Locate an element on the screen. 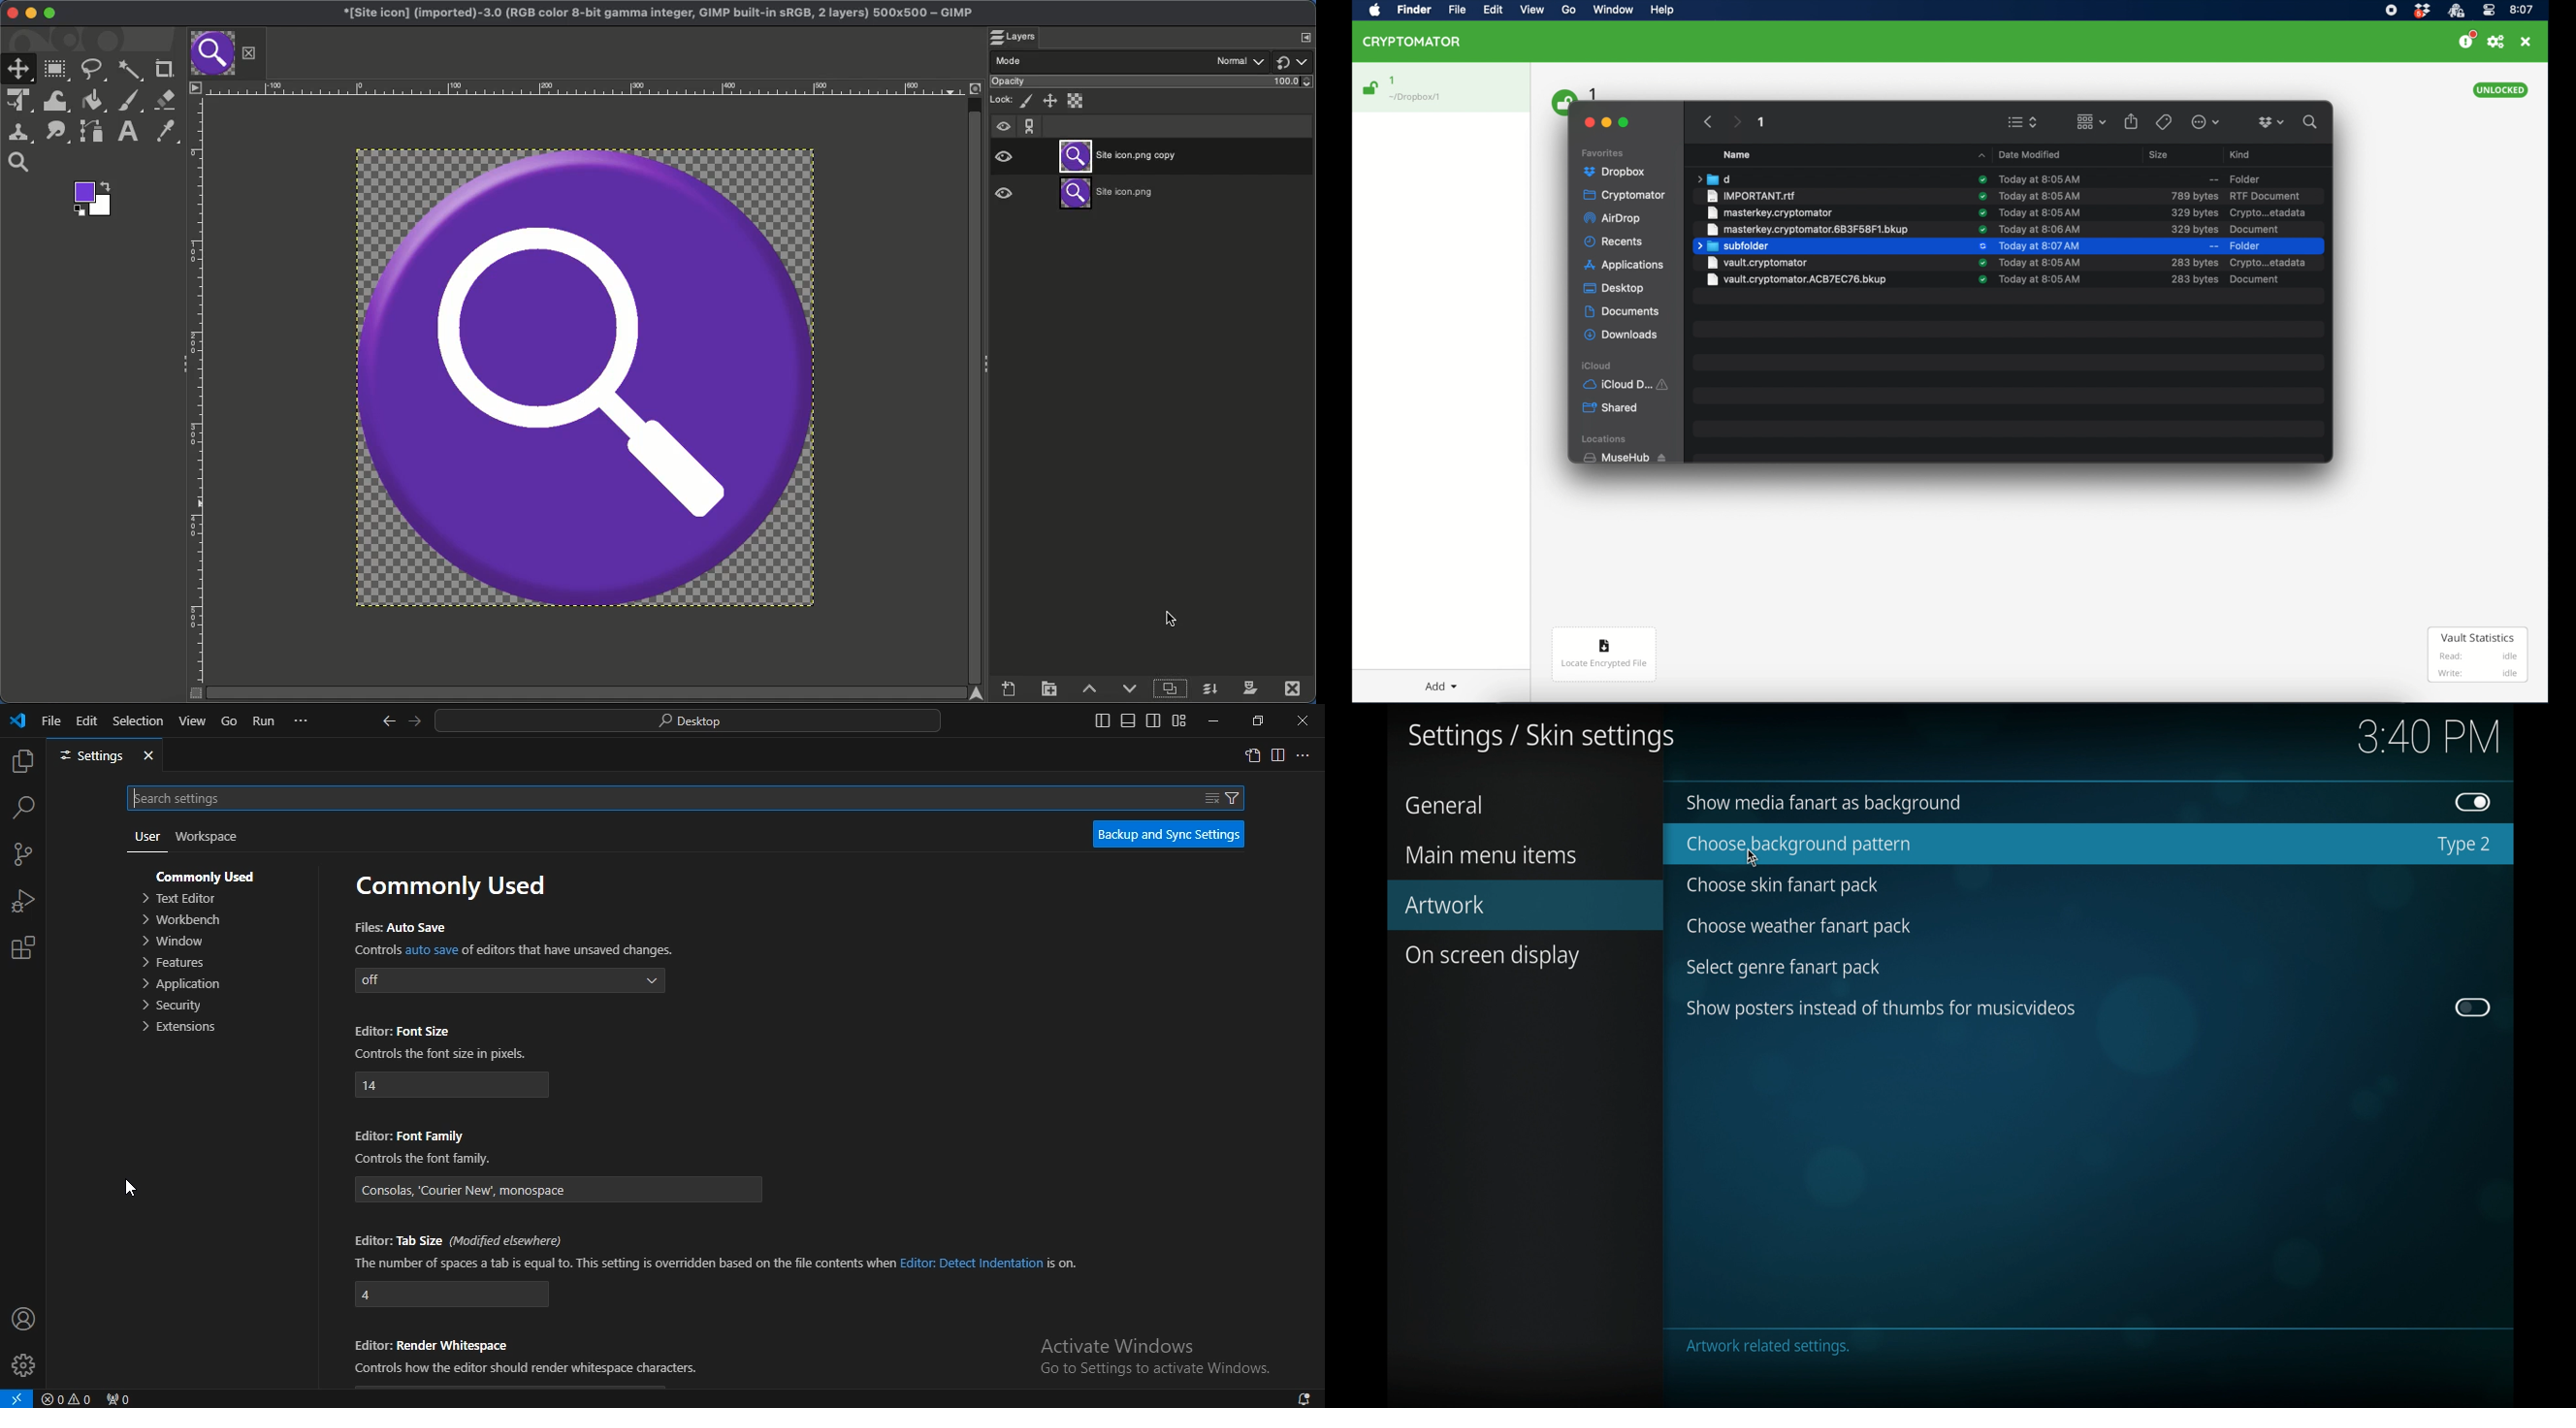 The width and height of the screenshot is (2576, 1428). file is located at coordinates (52, 720).